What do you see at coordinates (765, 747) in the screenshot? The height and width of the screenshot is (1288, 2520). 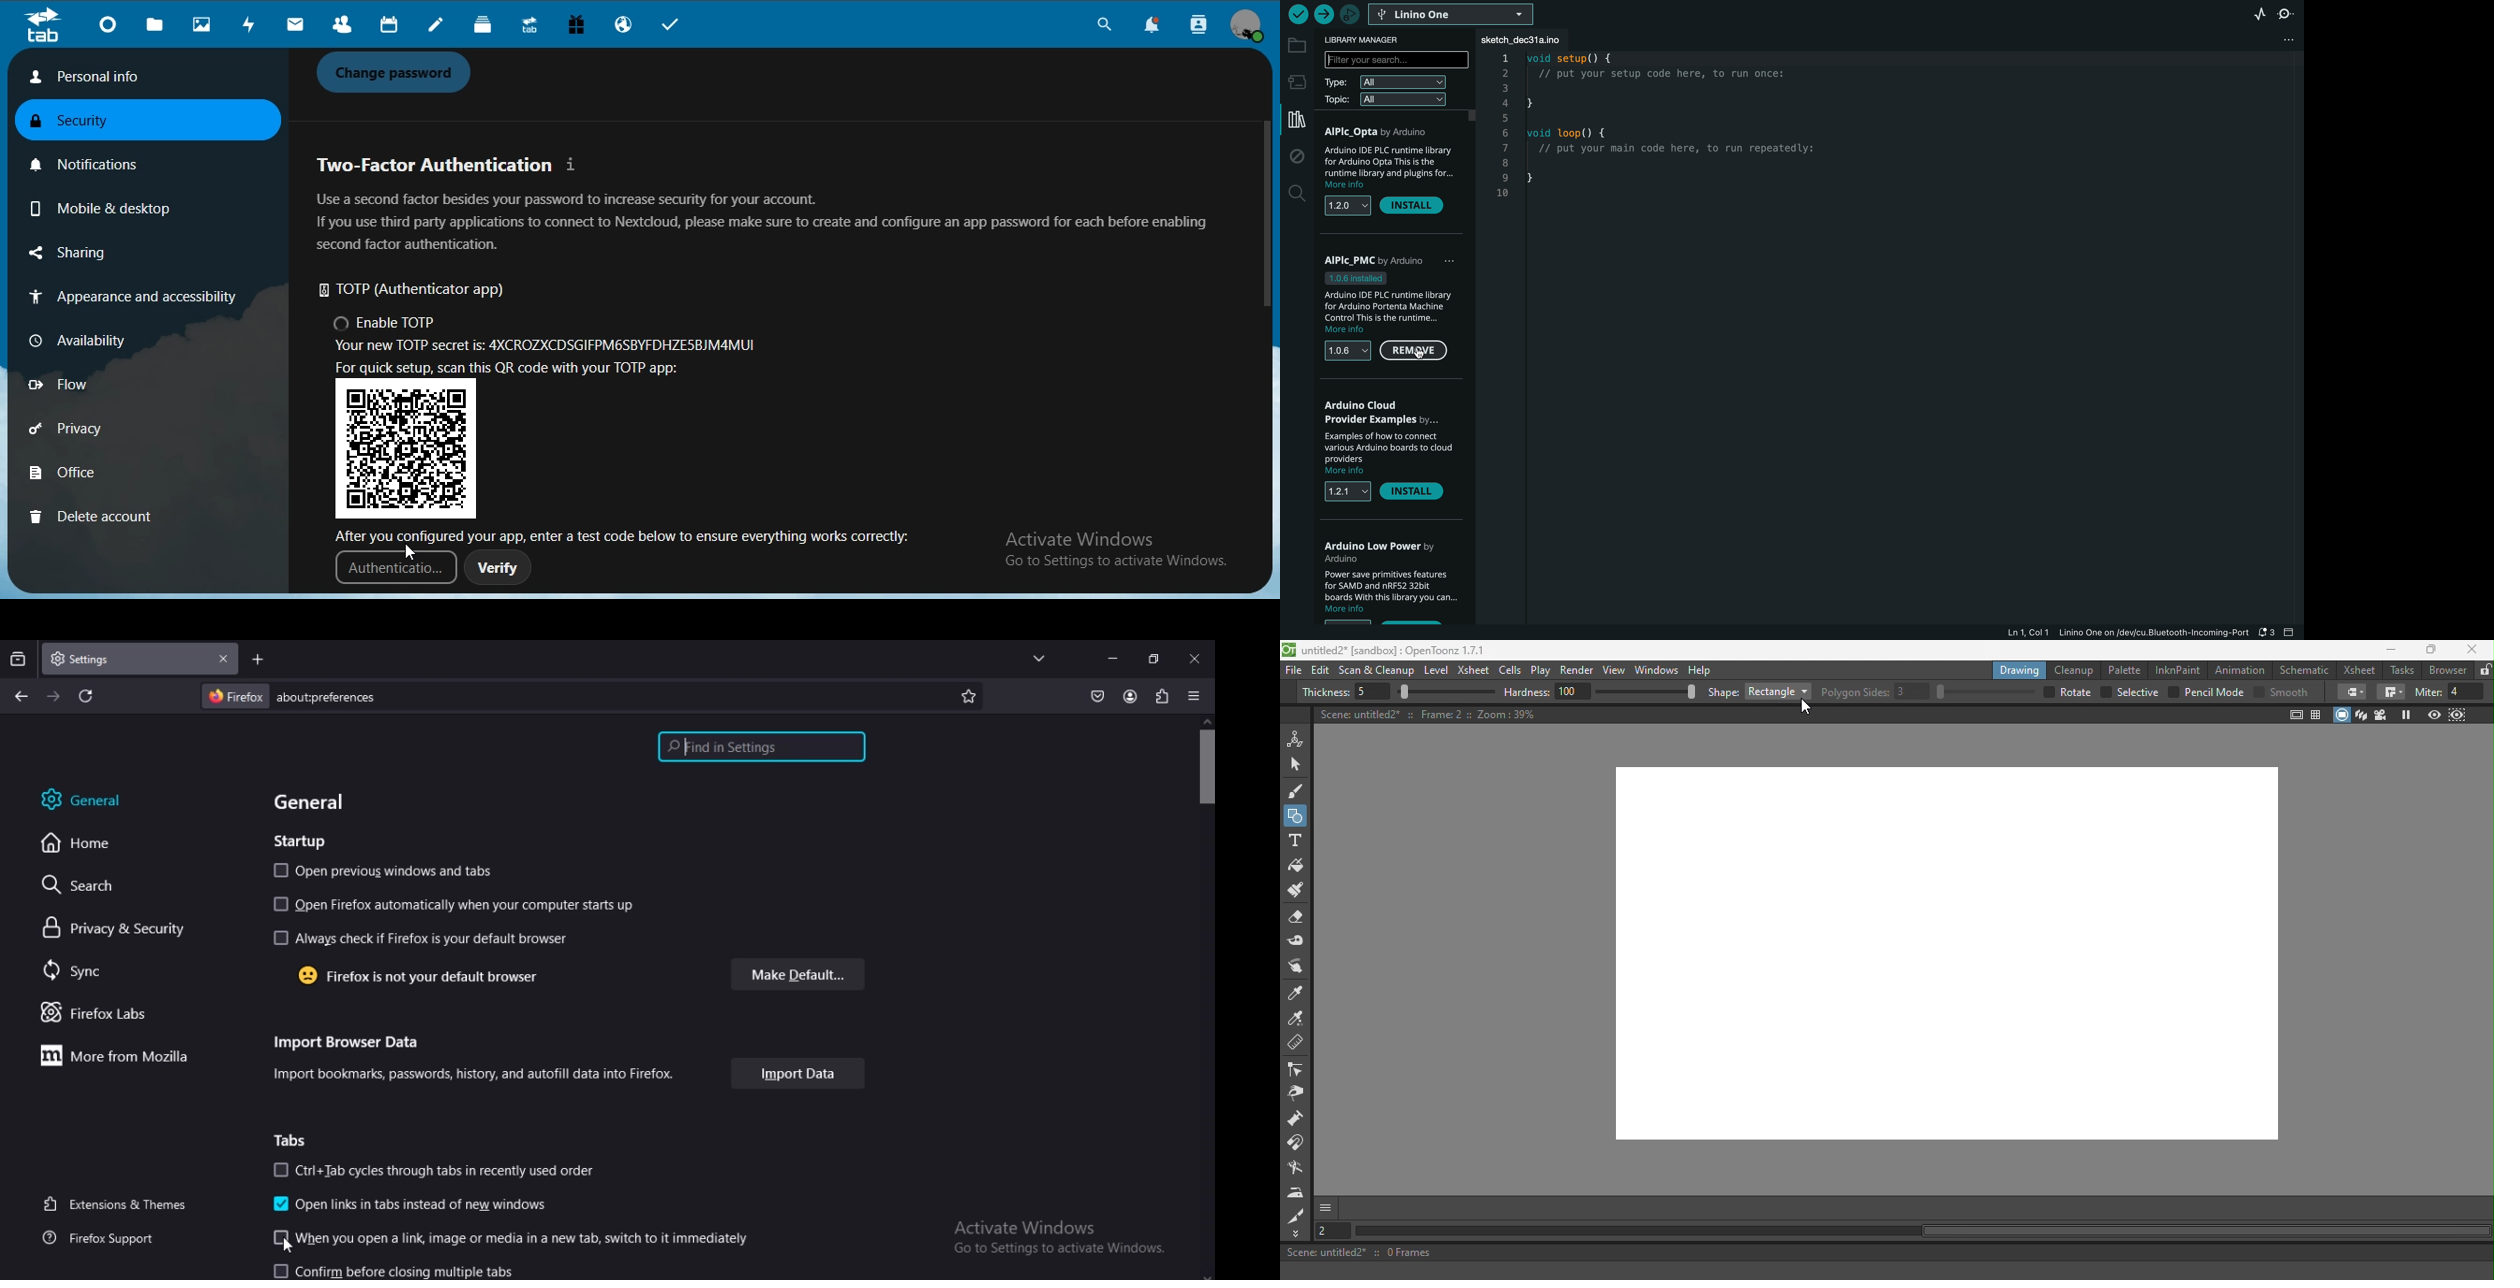 I see `find in settings` at bounding box center [765, 747].